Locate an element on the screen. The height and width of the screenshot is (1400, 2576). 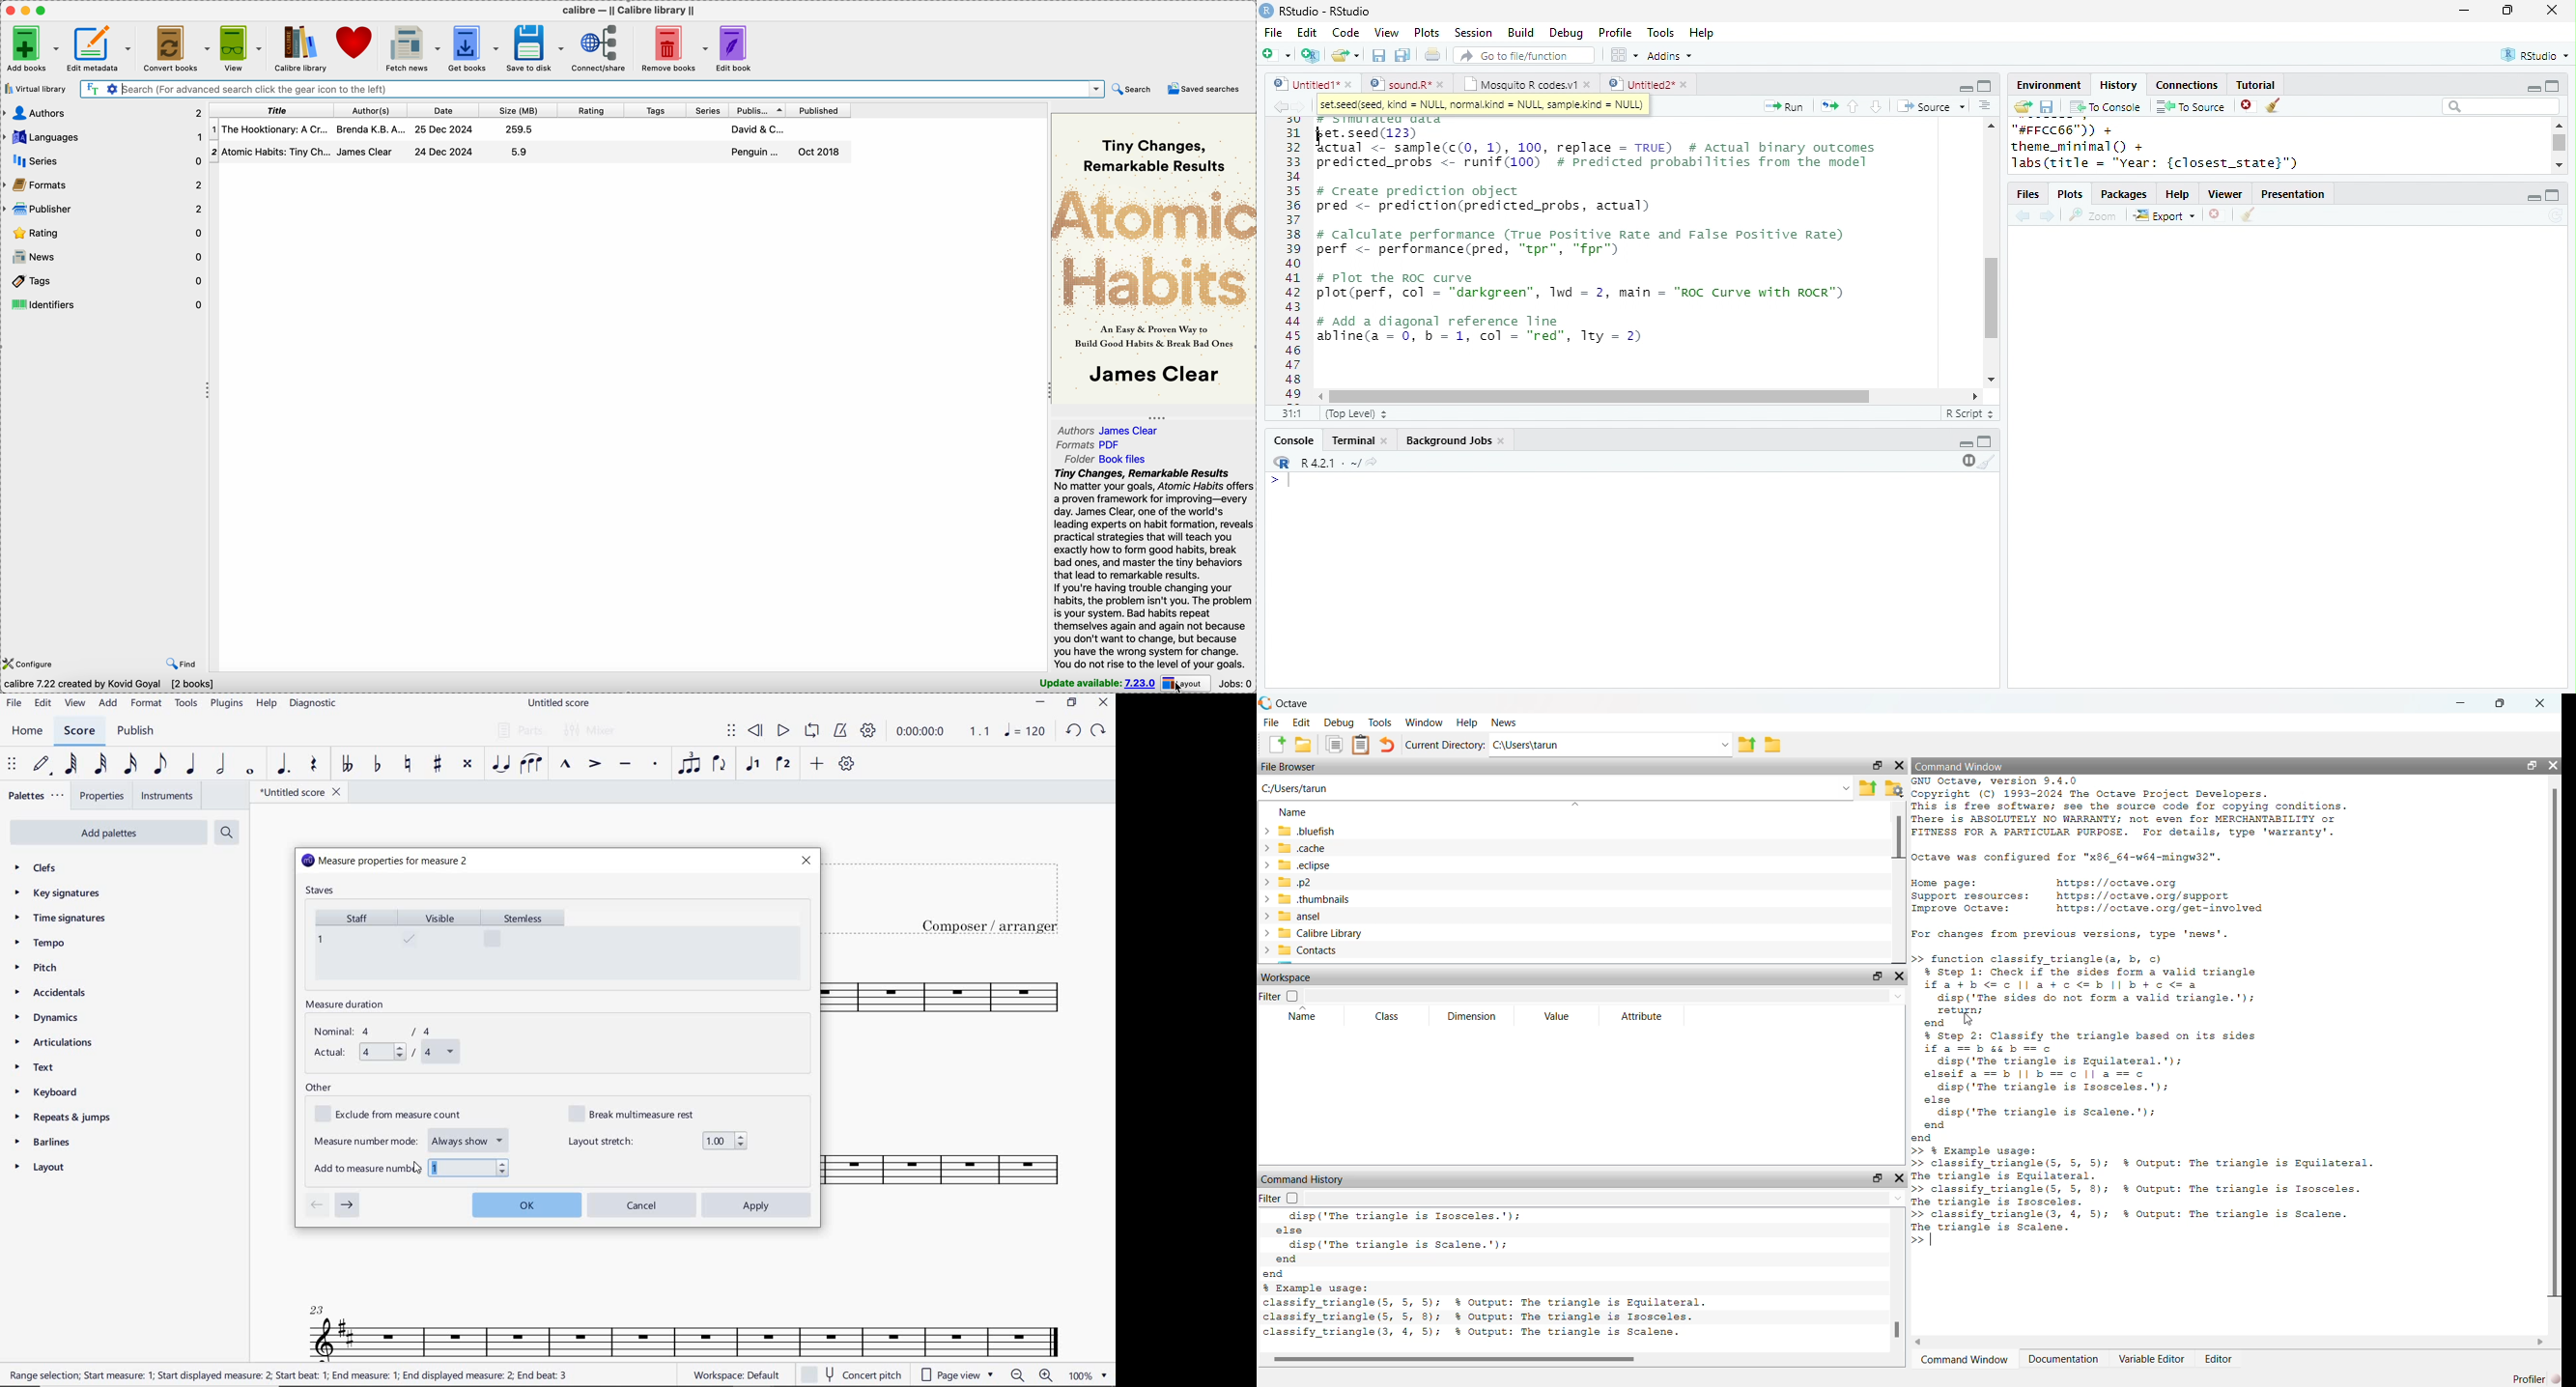
Session is located at coordinates (1473, 33).